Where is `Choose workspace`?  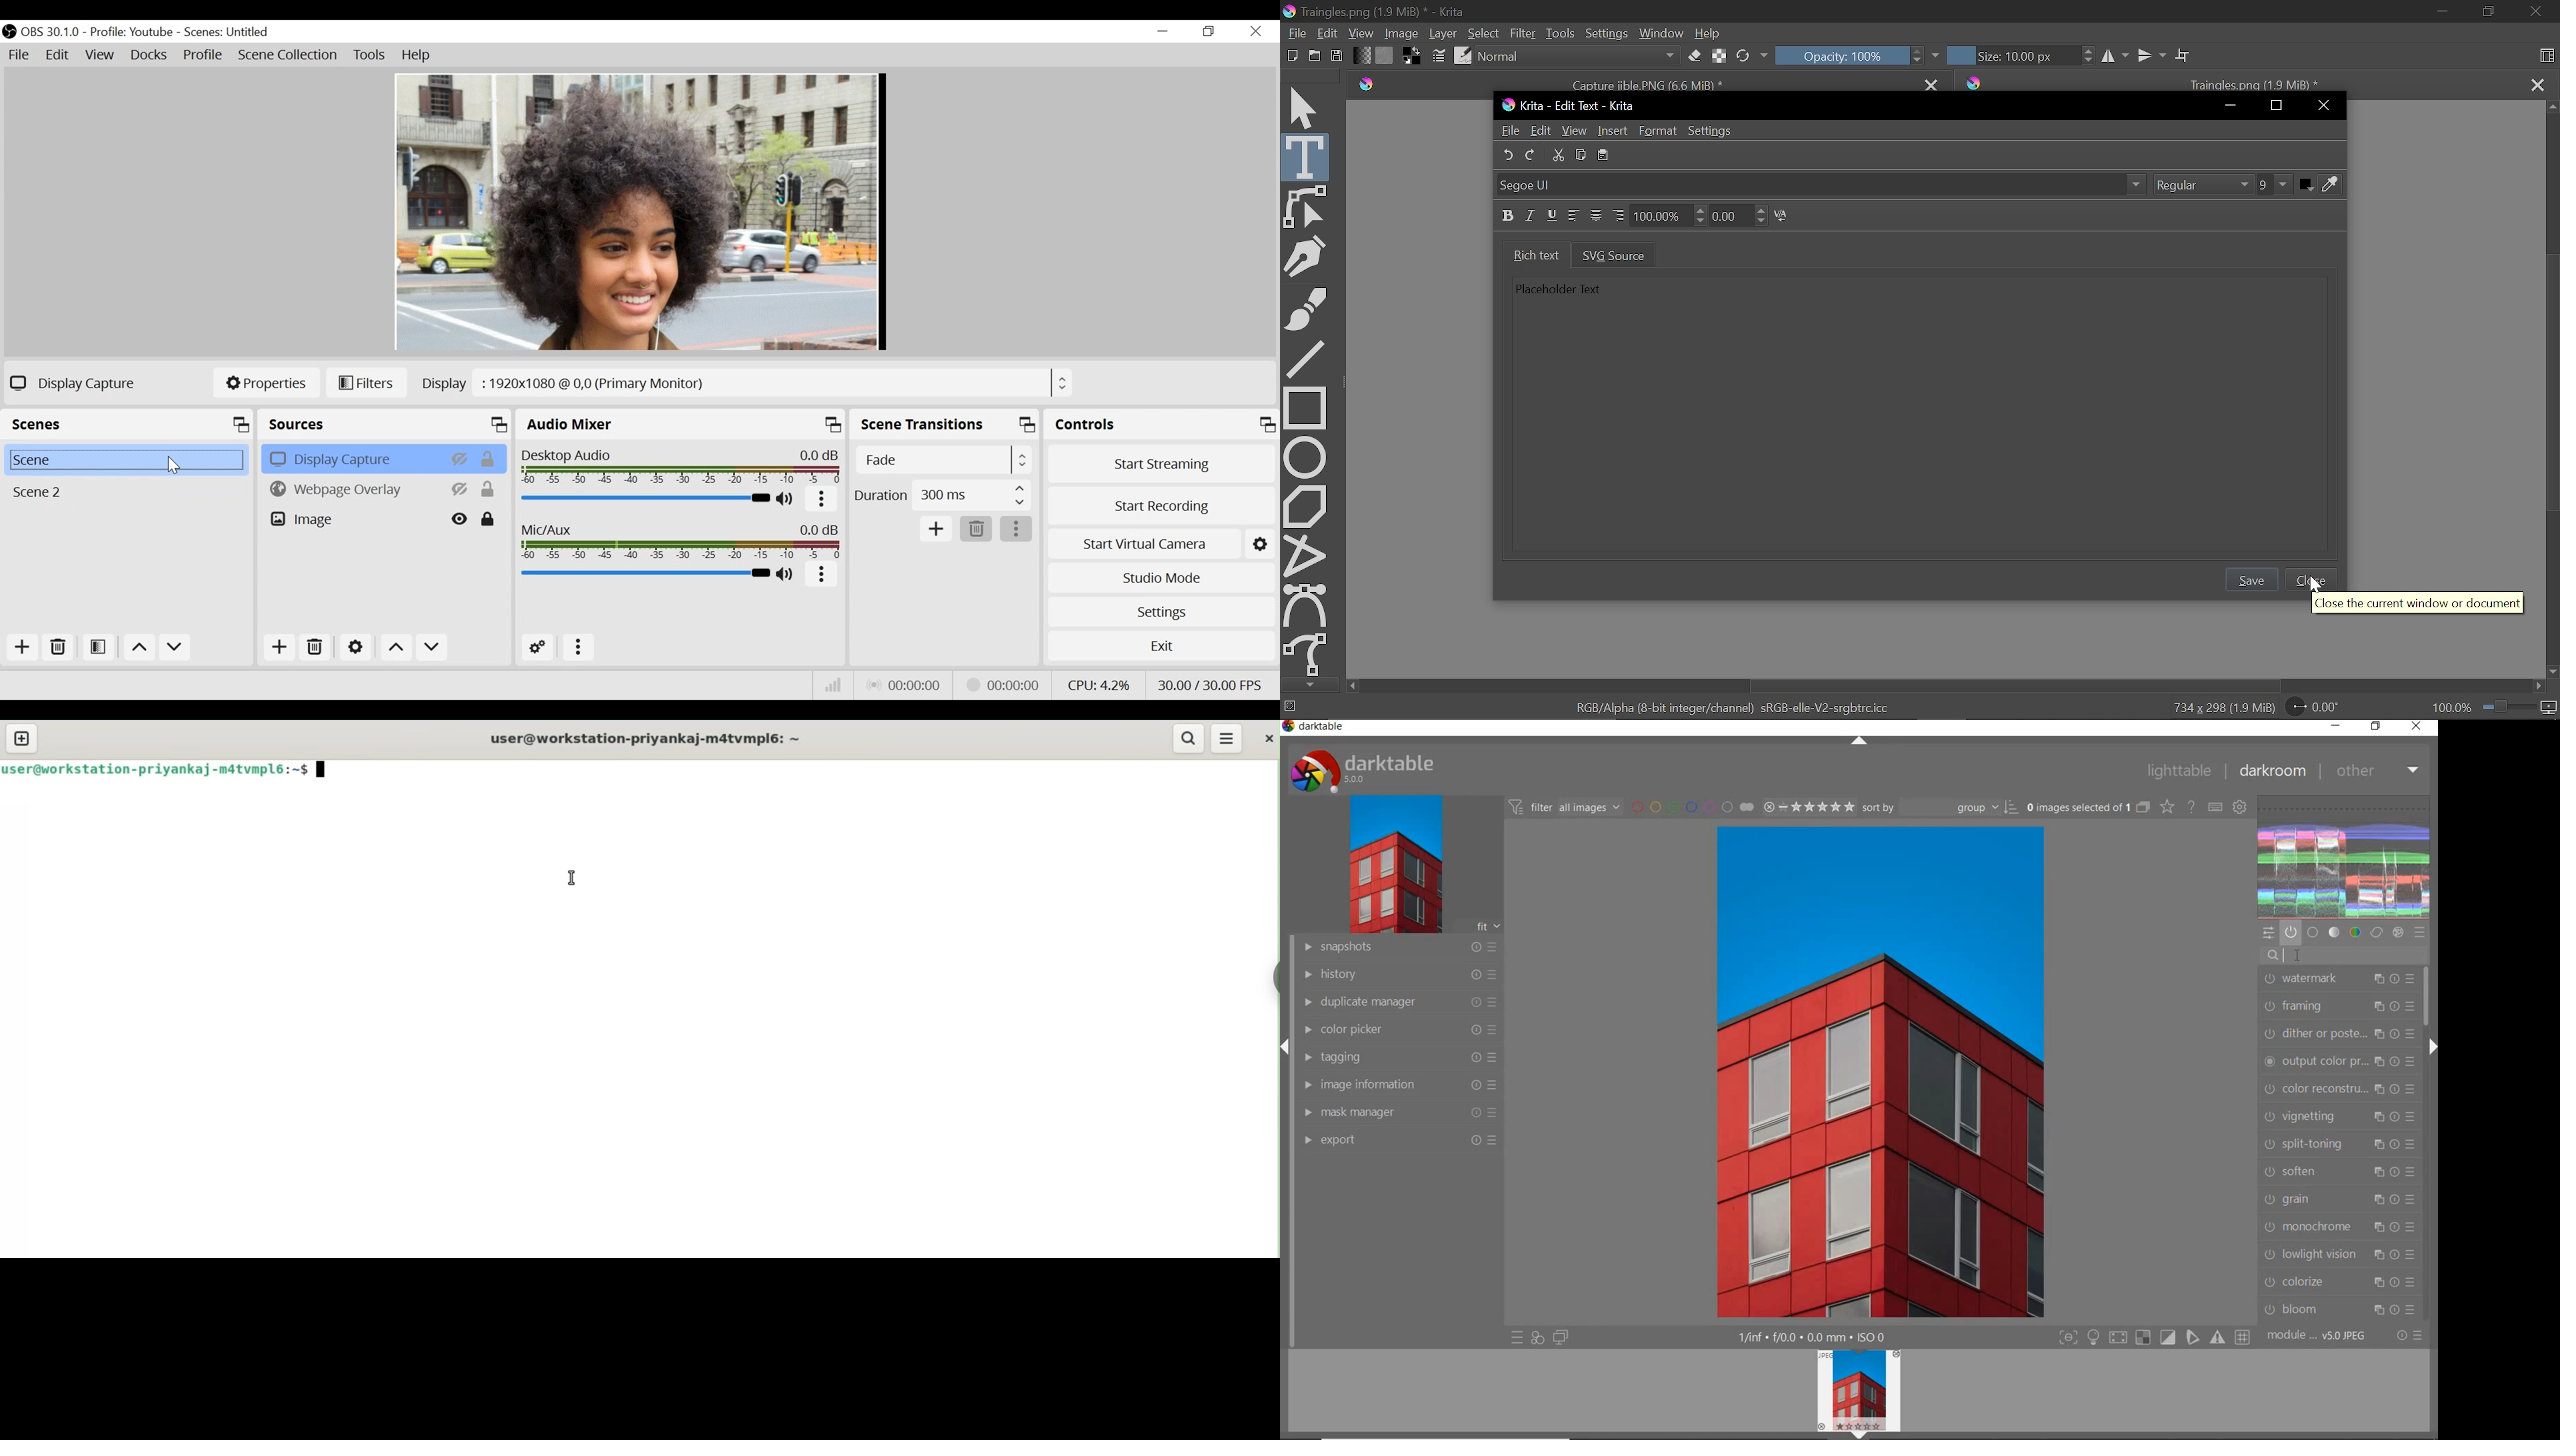 Choose workspace is located at coordinates (2546, 56).